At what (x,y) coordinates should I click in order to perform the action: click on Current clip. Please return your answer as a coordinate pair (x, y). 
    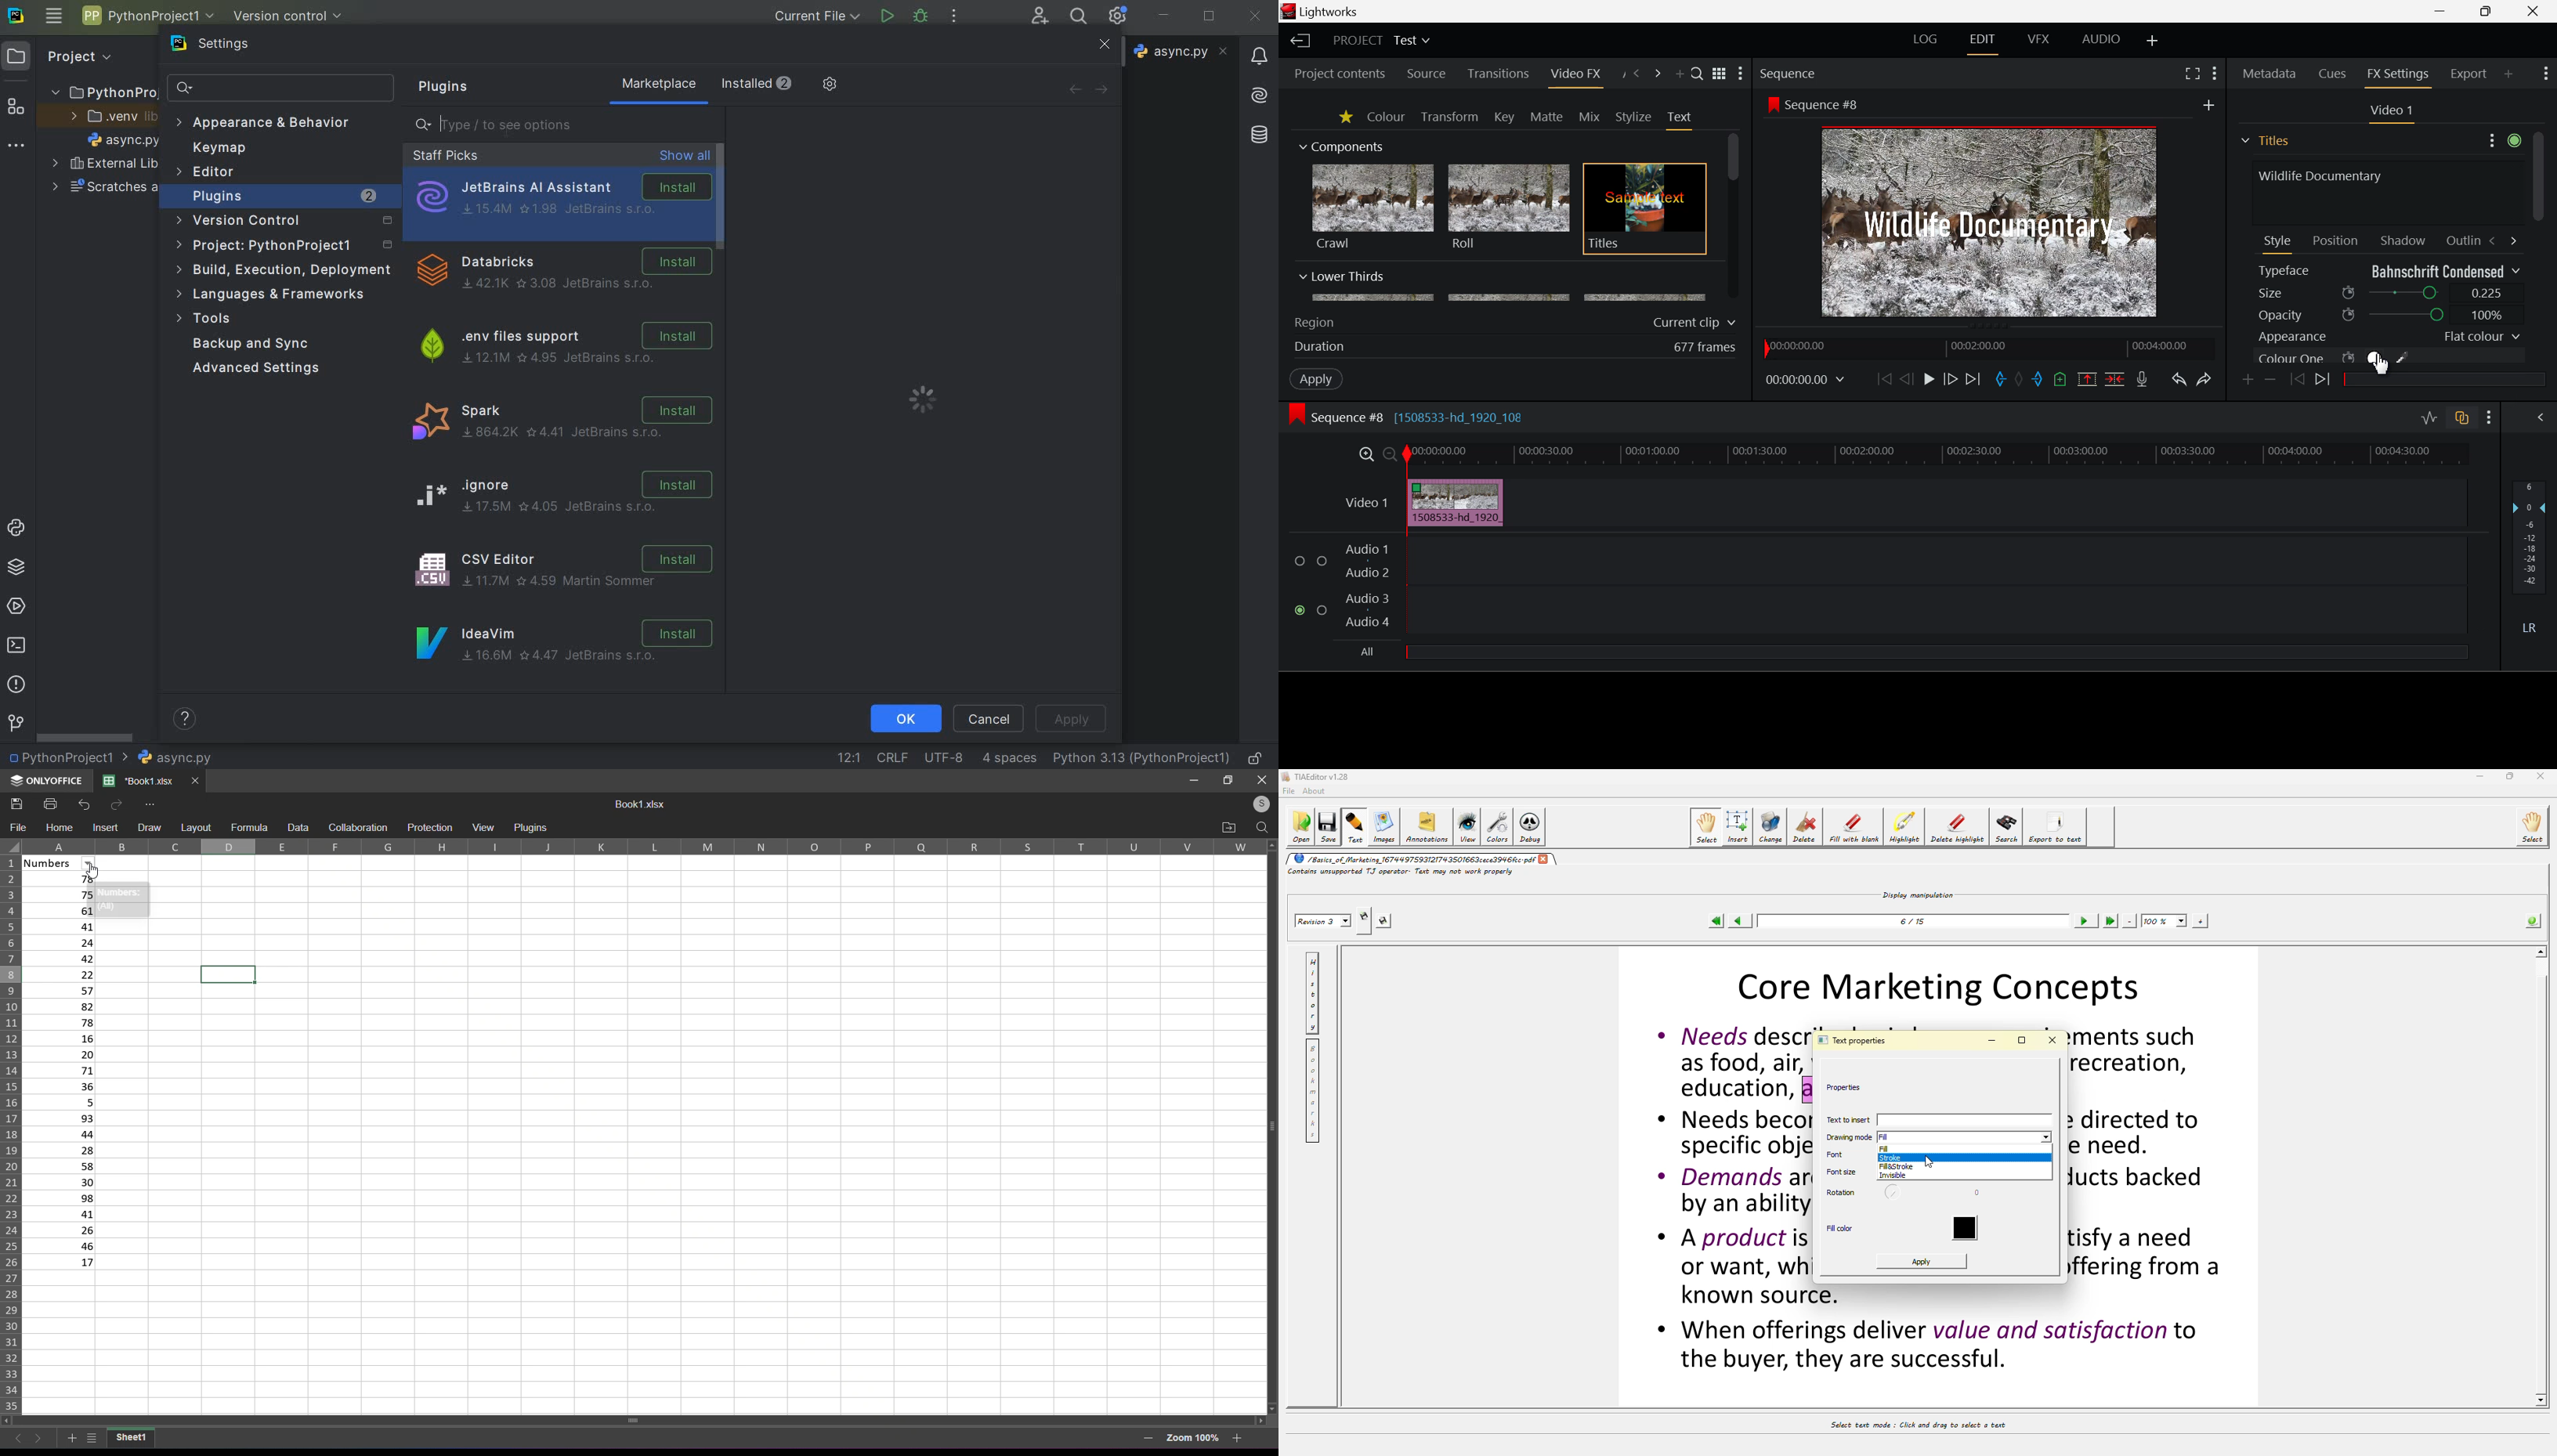
    Looking at the image, I should click on (1697, 323).